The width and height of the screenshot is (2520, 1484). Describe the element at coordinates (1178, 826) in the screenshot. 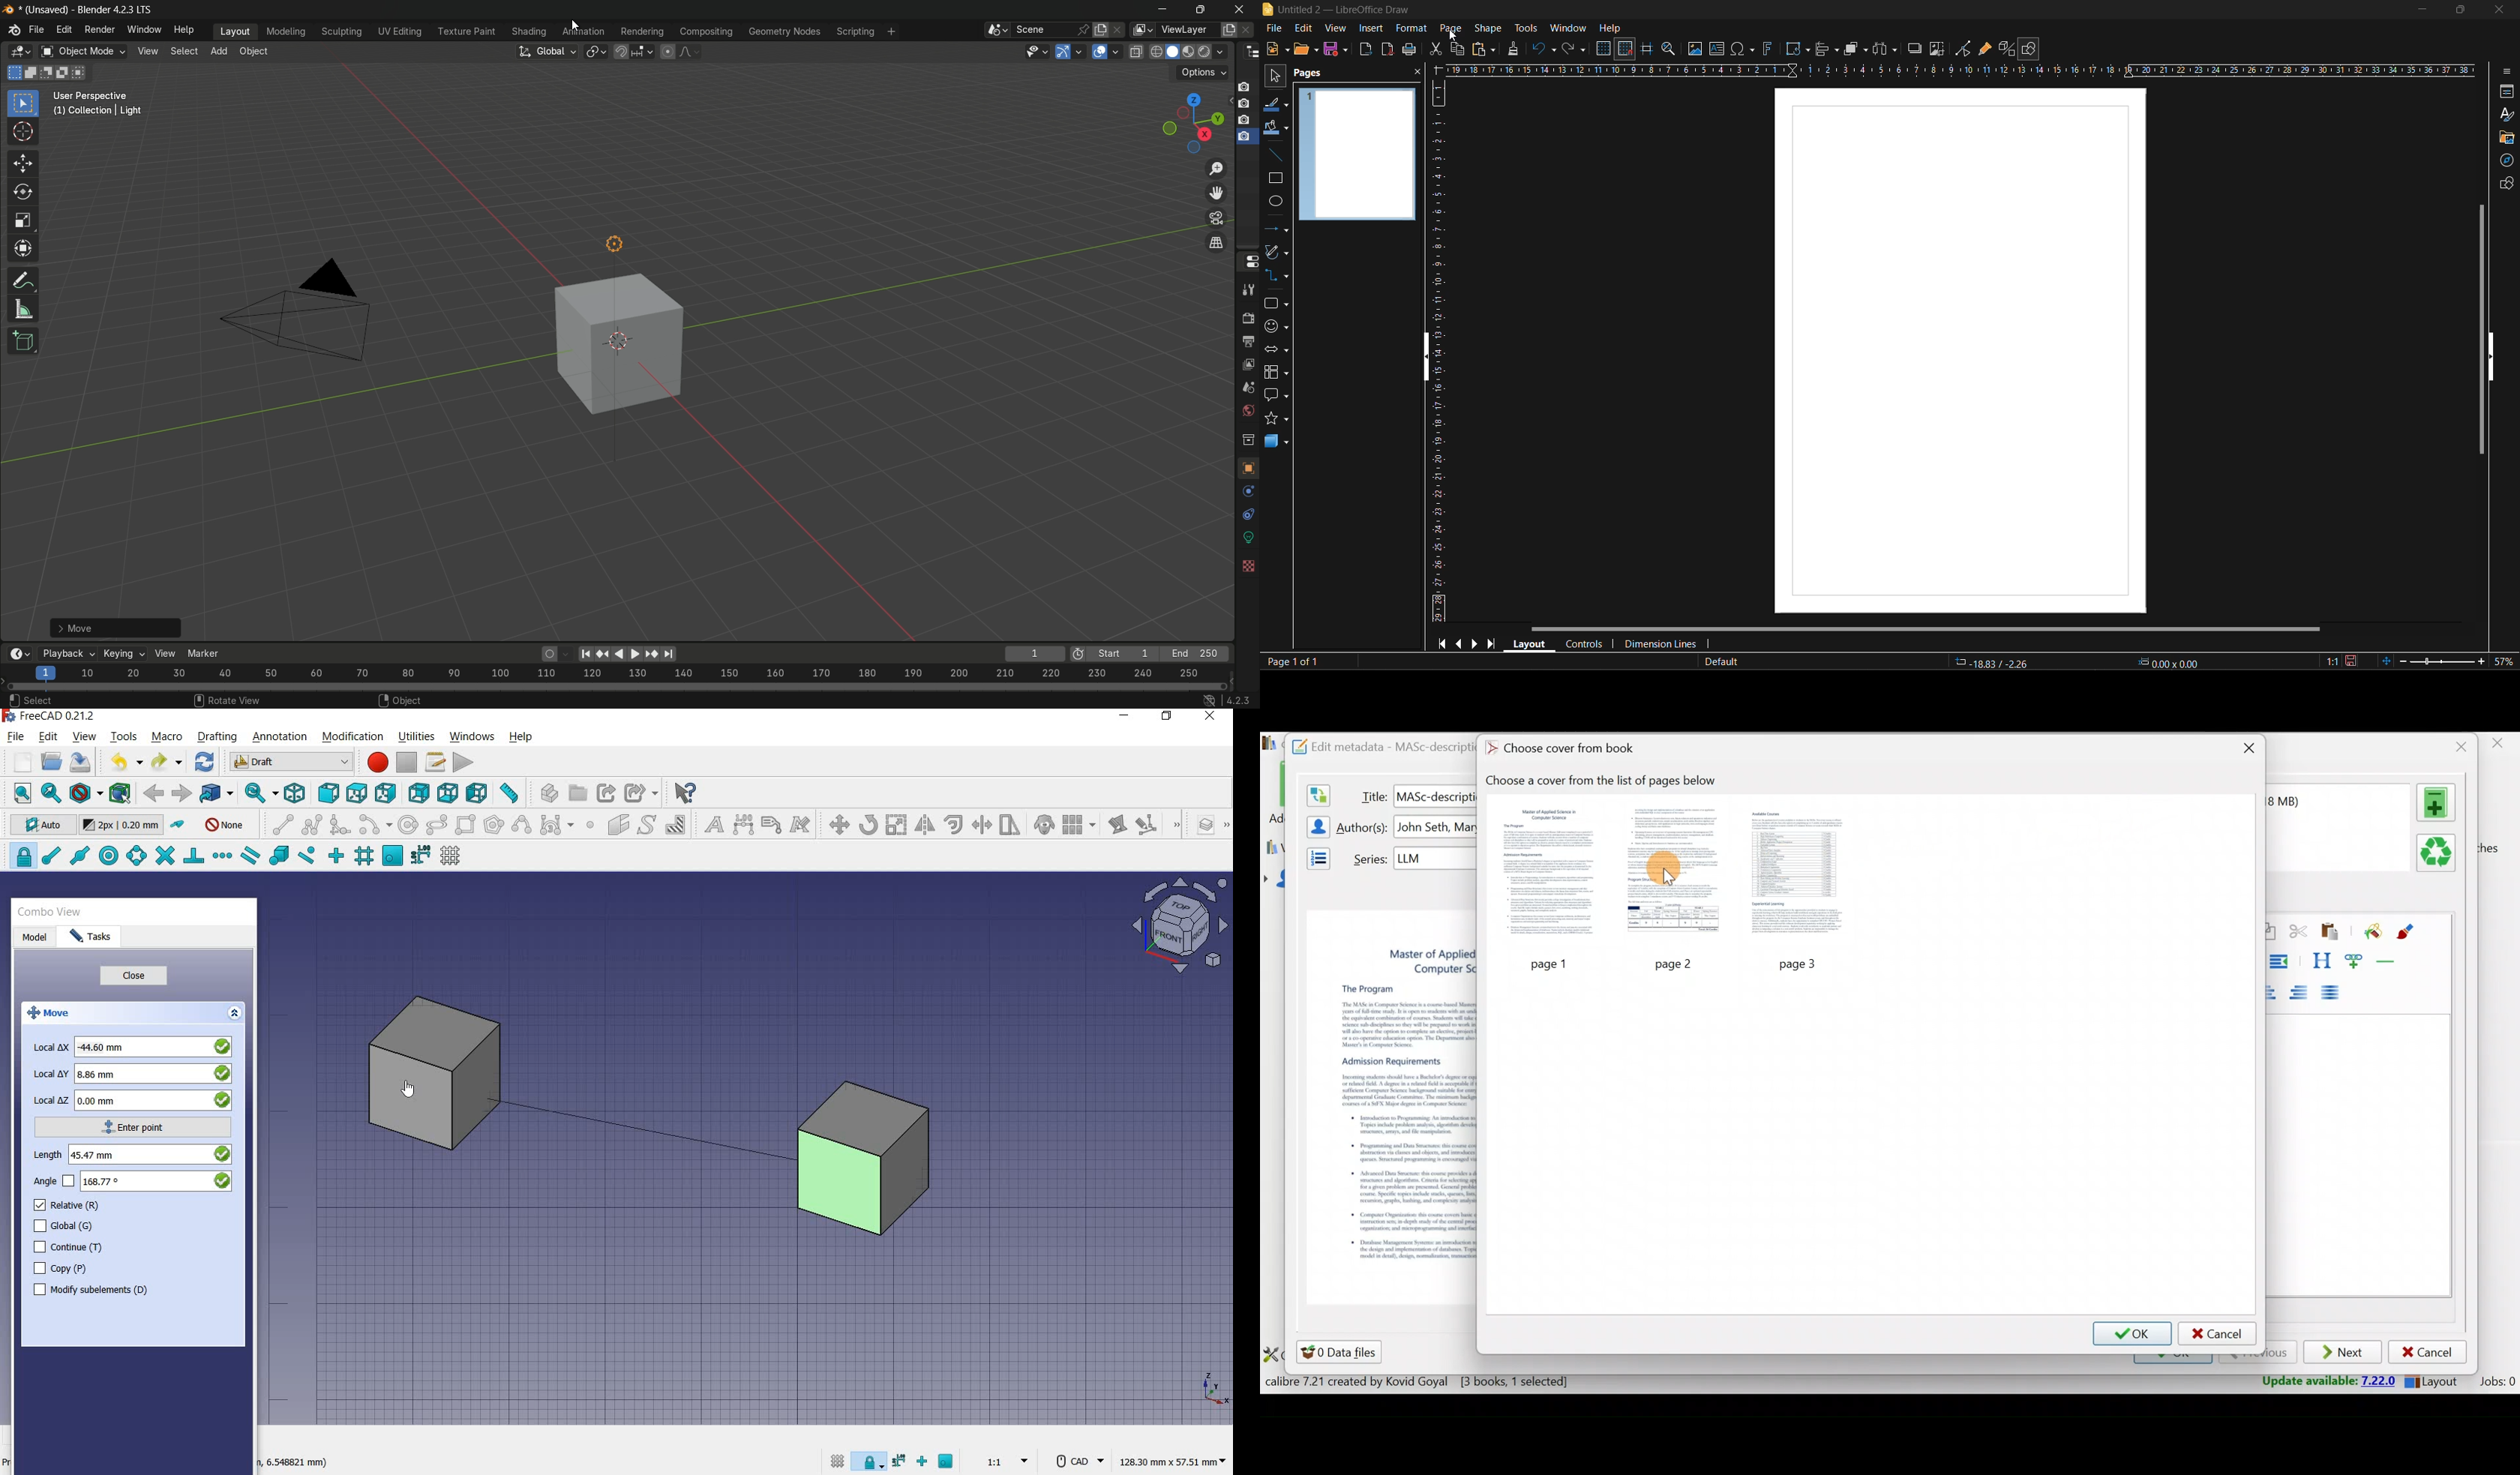

I see `draft modification tools` at that location.